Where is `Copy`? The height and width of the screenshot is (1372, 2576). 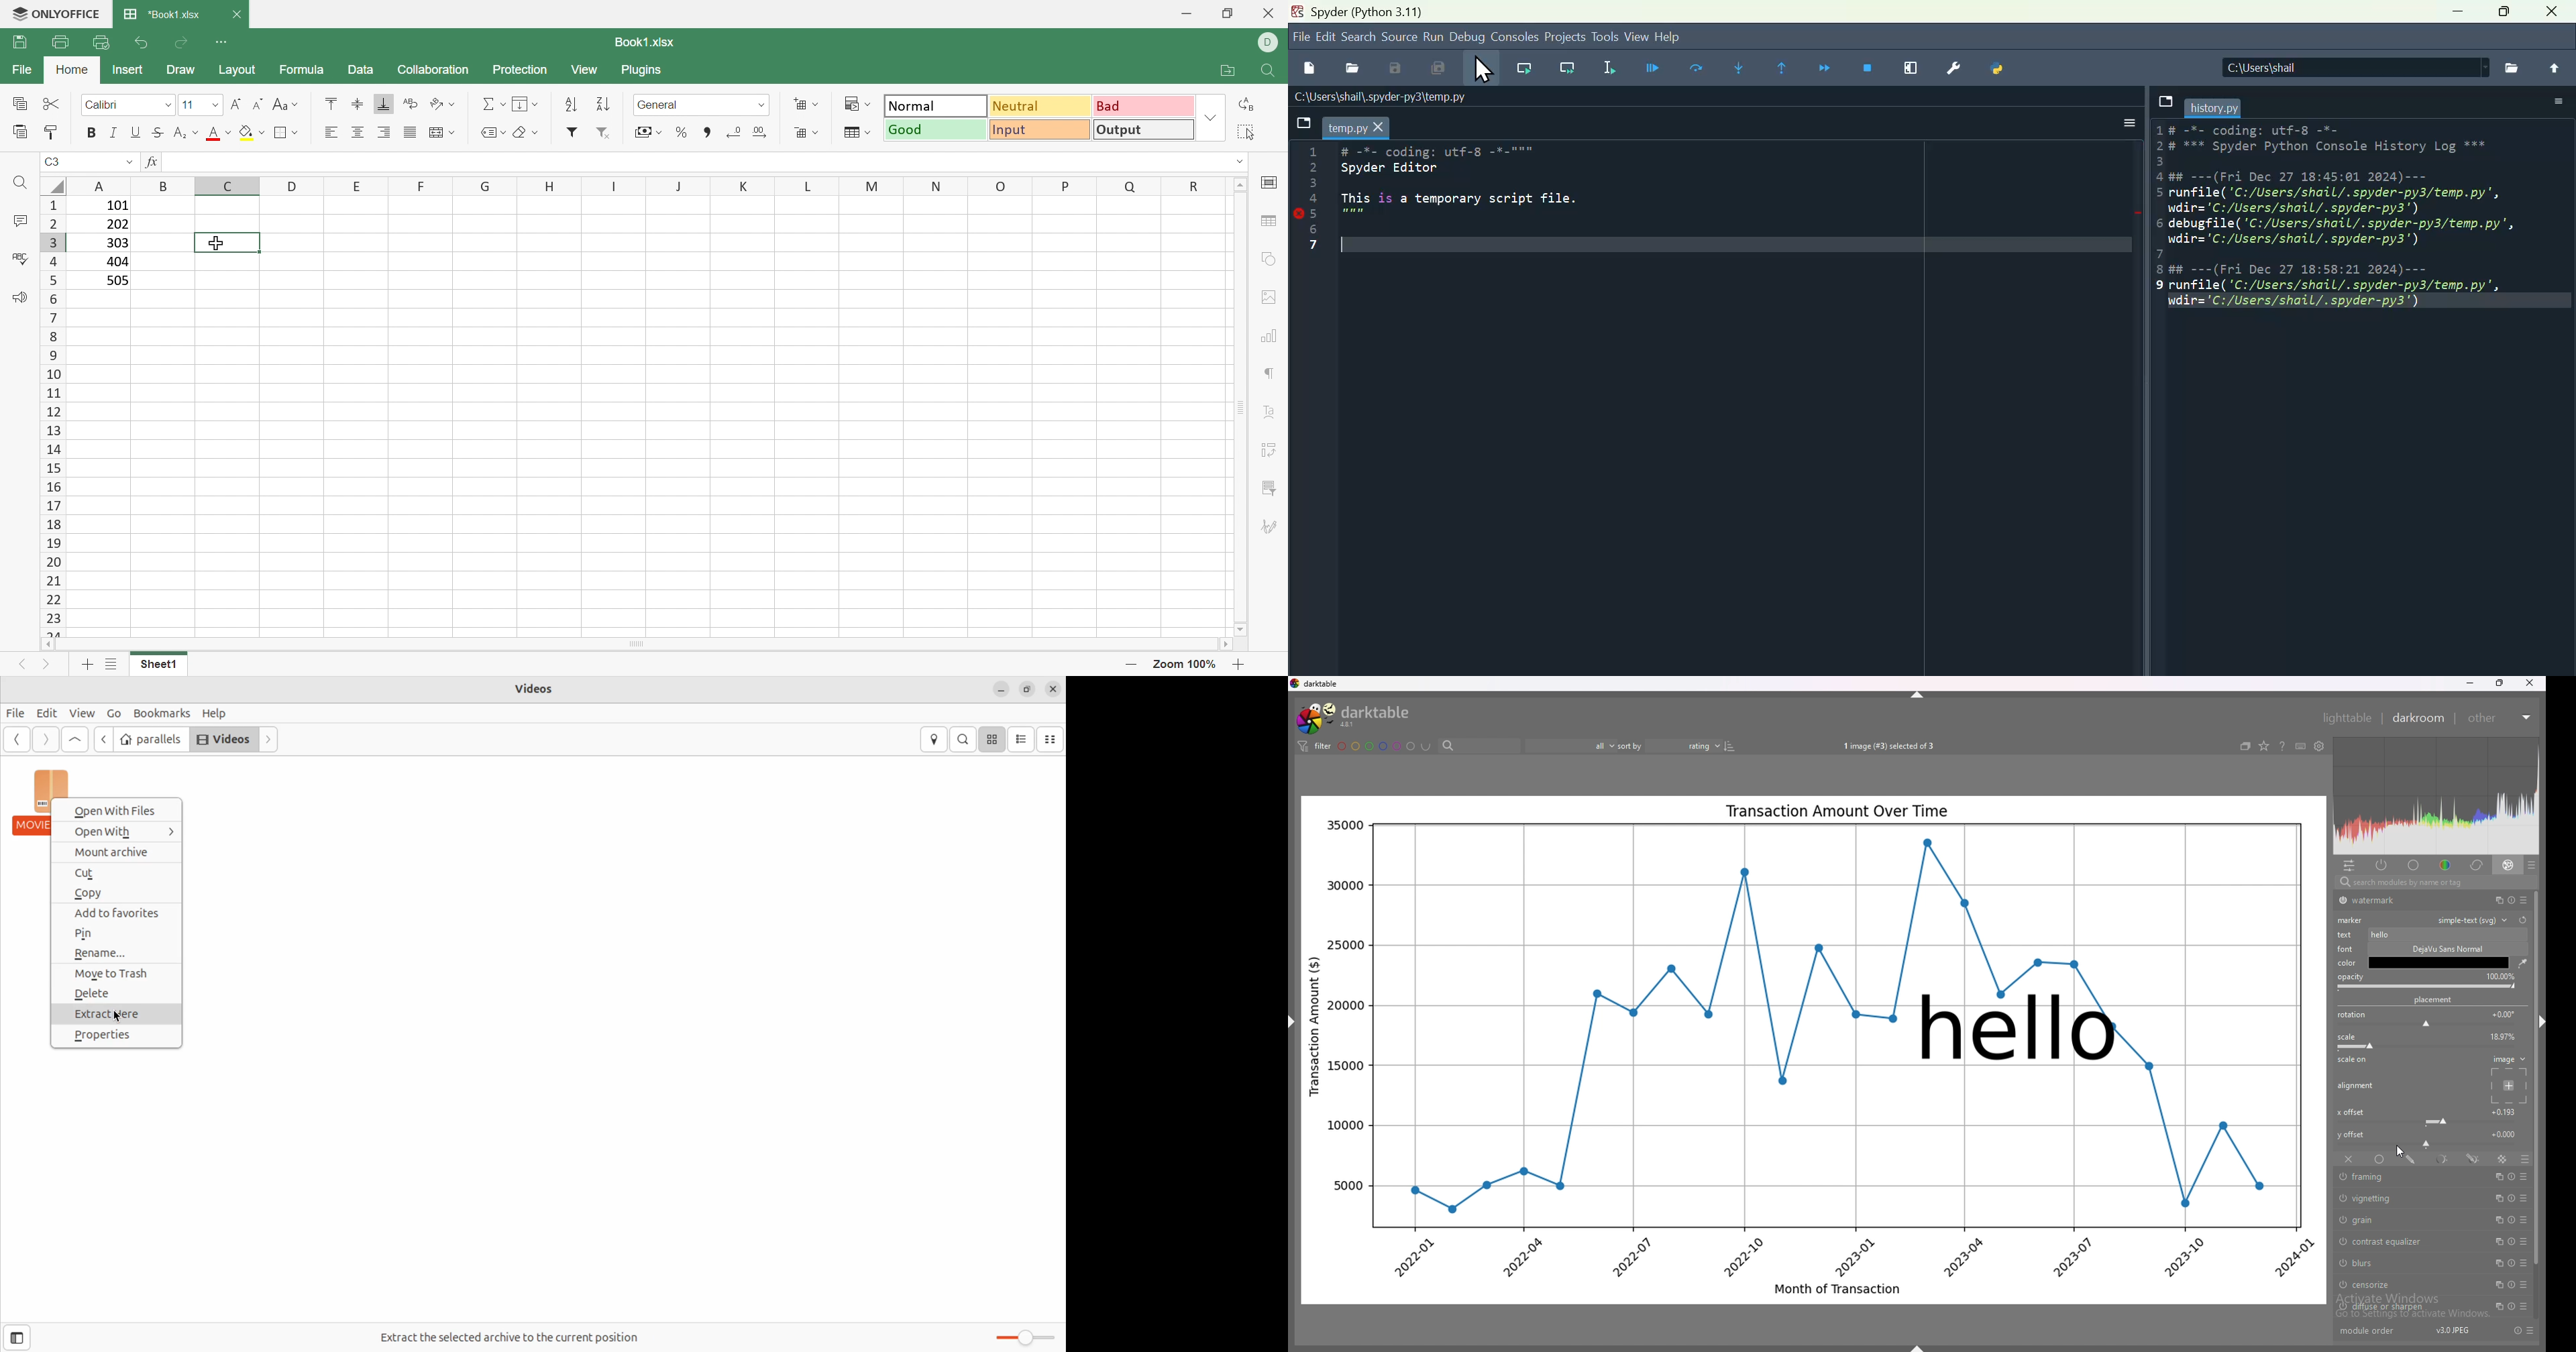 Copy is located at coordinates (21, 105).